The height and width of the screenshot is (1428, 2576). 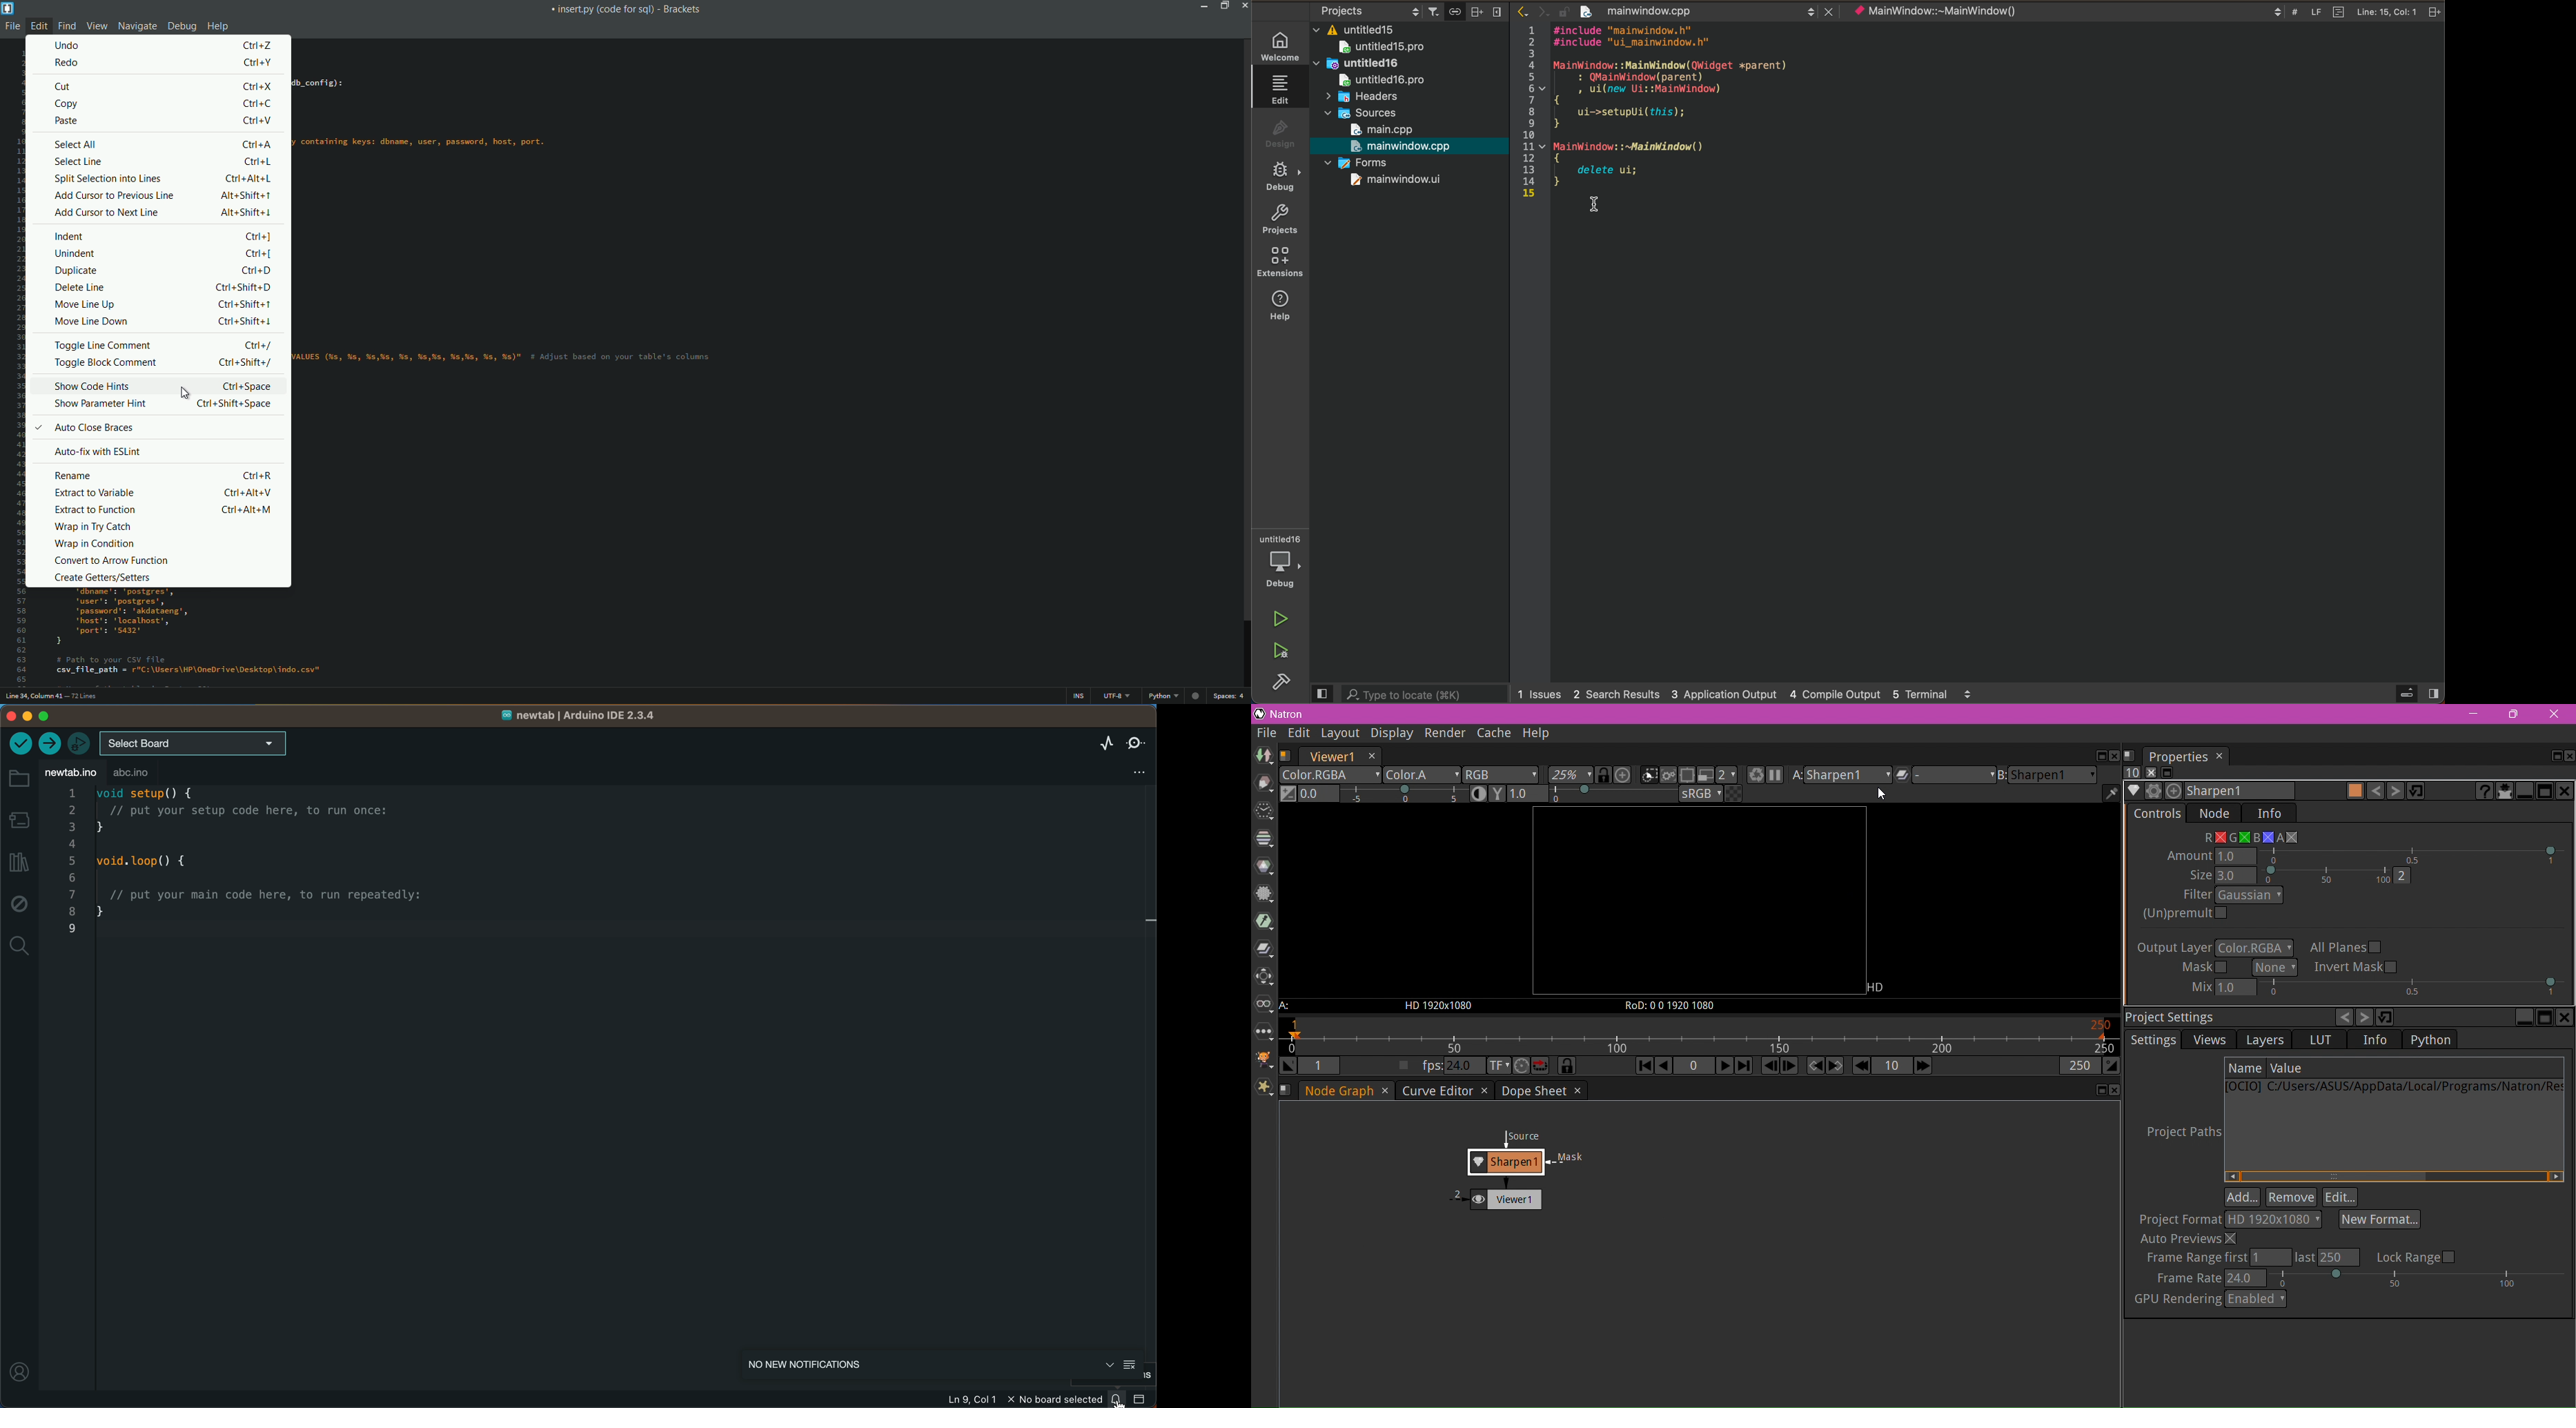 I want to click on delete line, so click(x=80, y=287).